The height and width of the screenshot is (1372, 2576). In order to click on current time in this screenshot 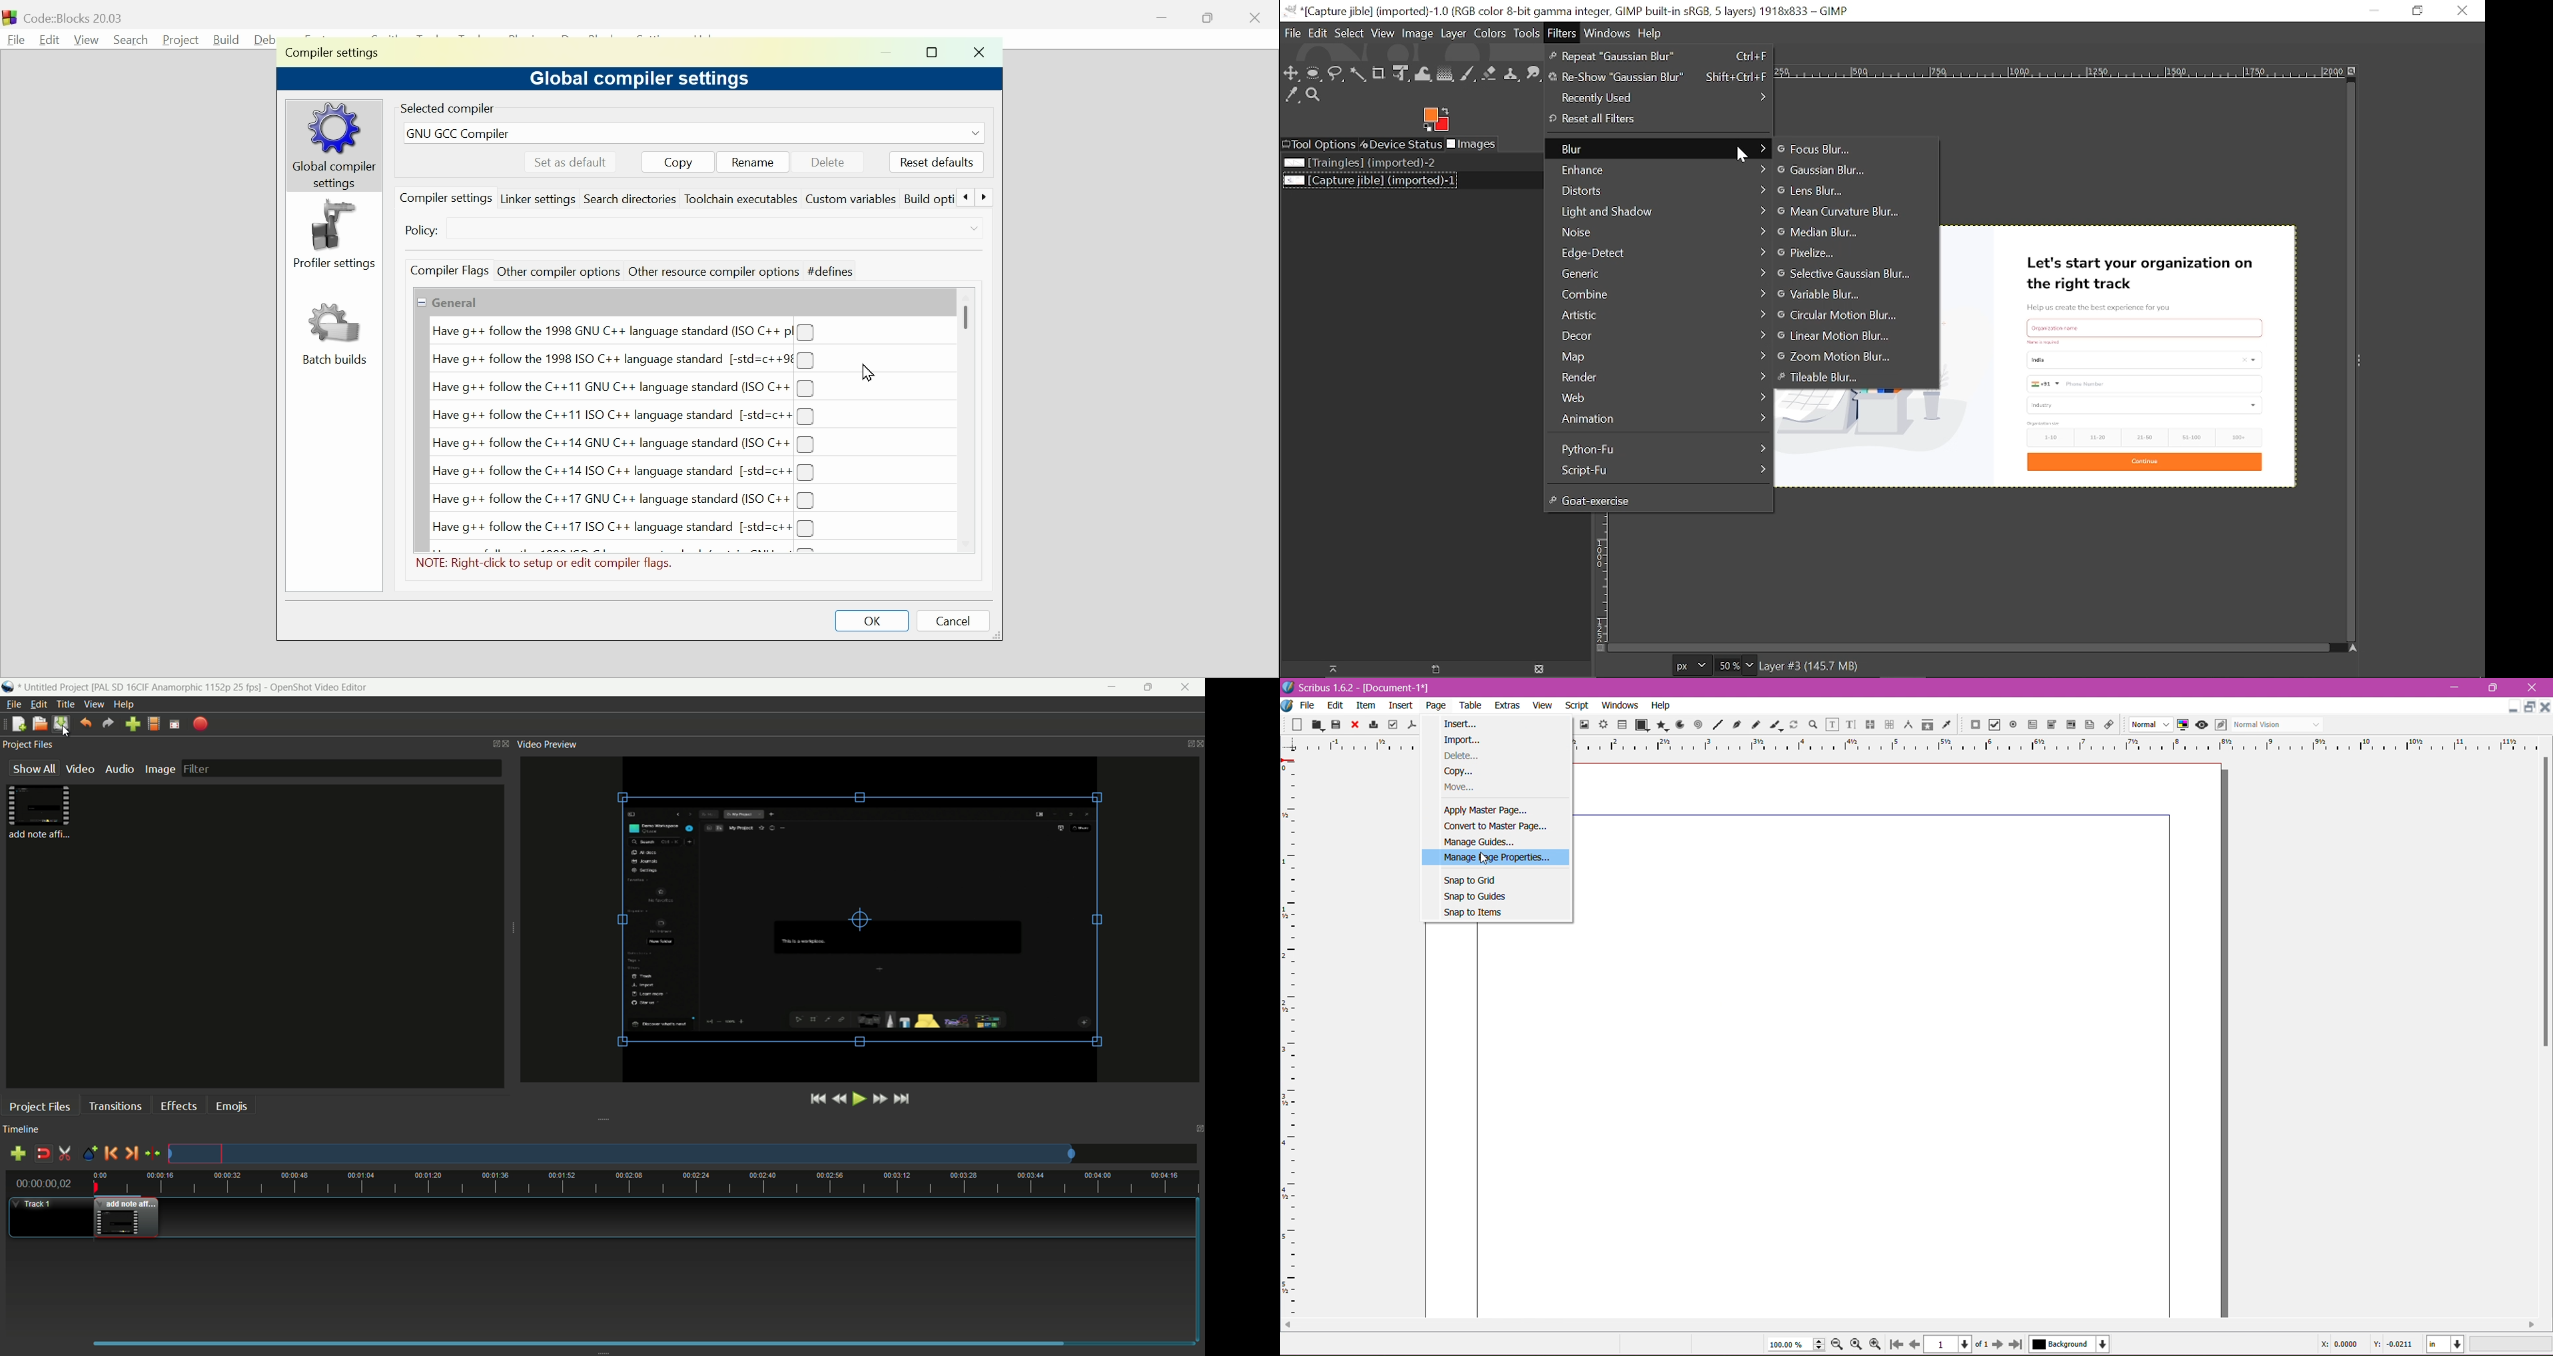, I will do `click(44, 1183)`.